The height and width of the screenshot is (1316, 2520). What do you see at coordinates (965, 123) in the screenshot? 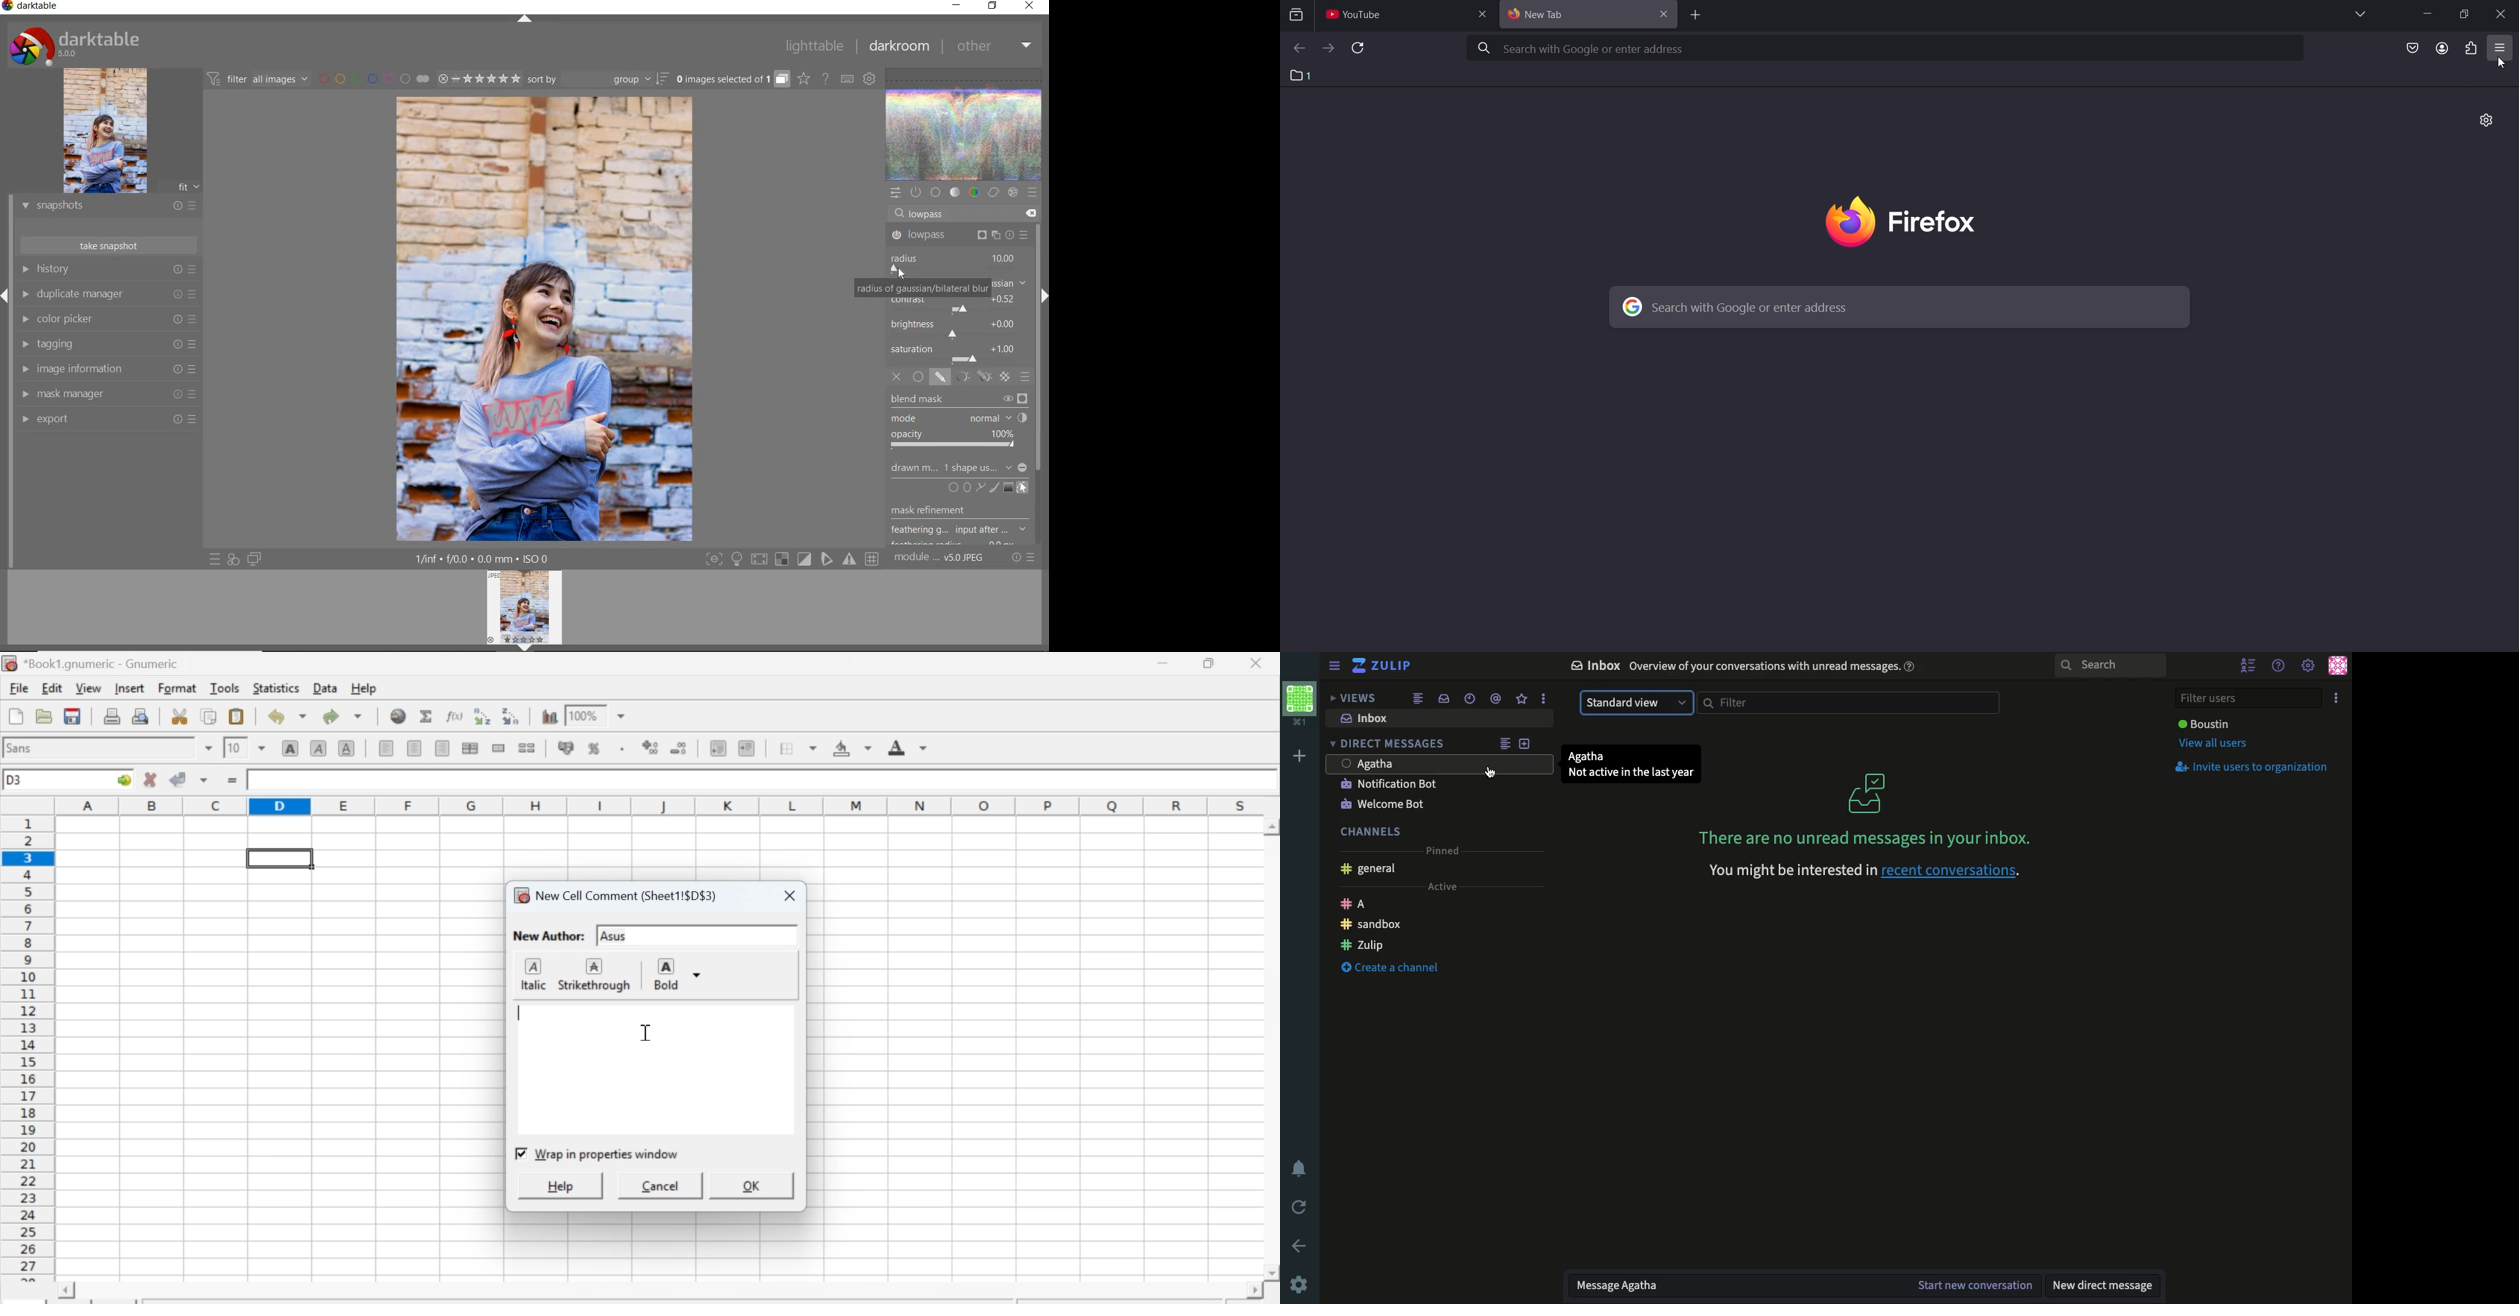
I see `waveform` at bounding box center [965, 123].